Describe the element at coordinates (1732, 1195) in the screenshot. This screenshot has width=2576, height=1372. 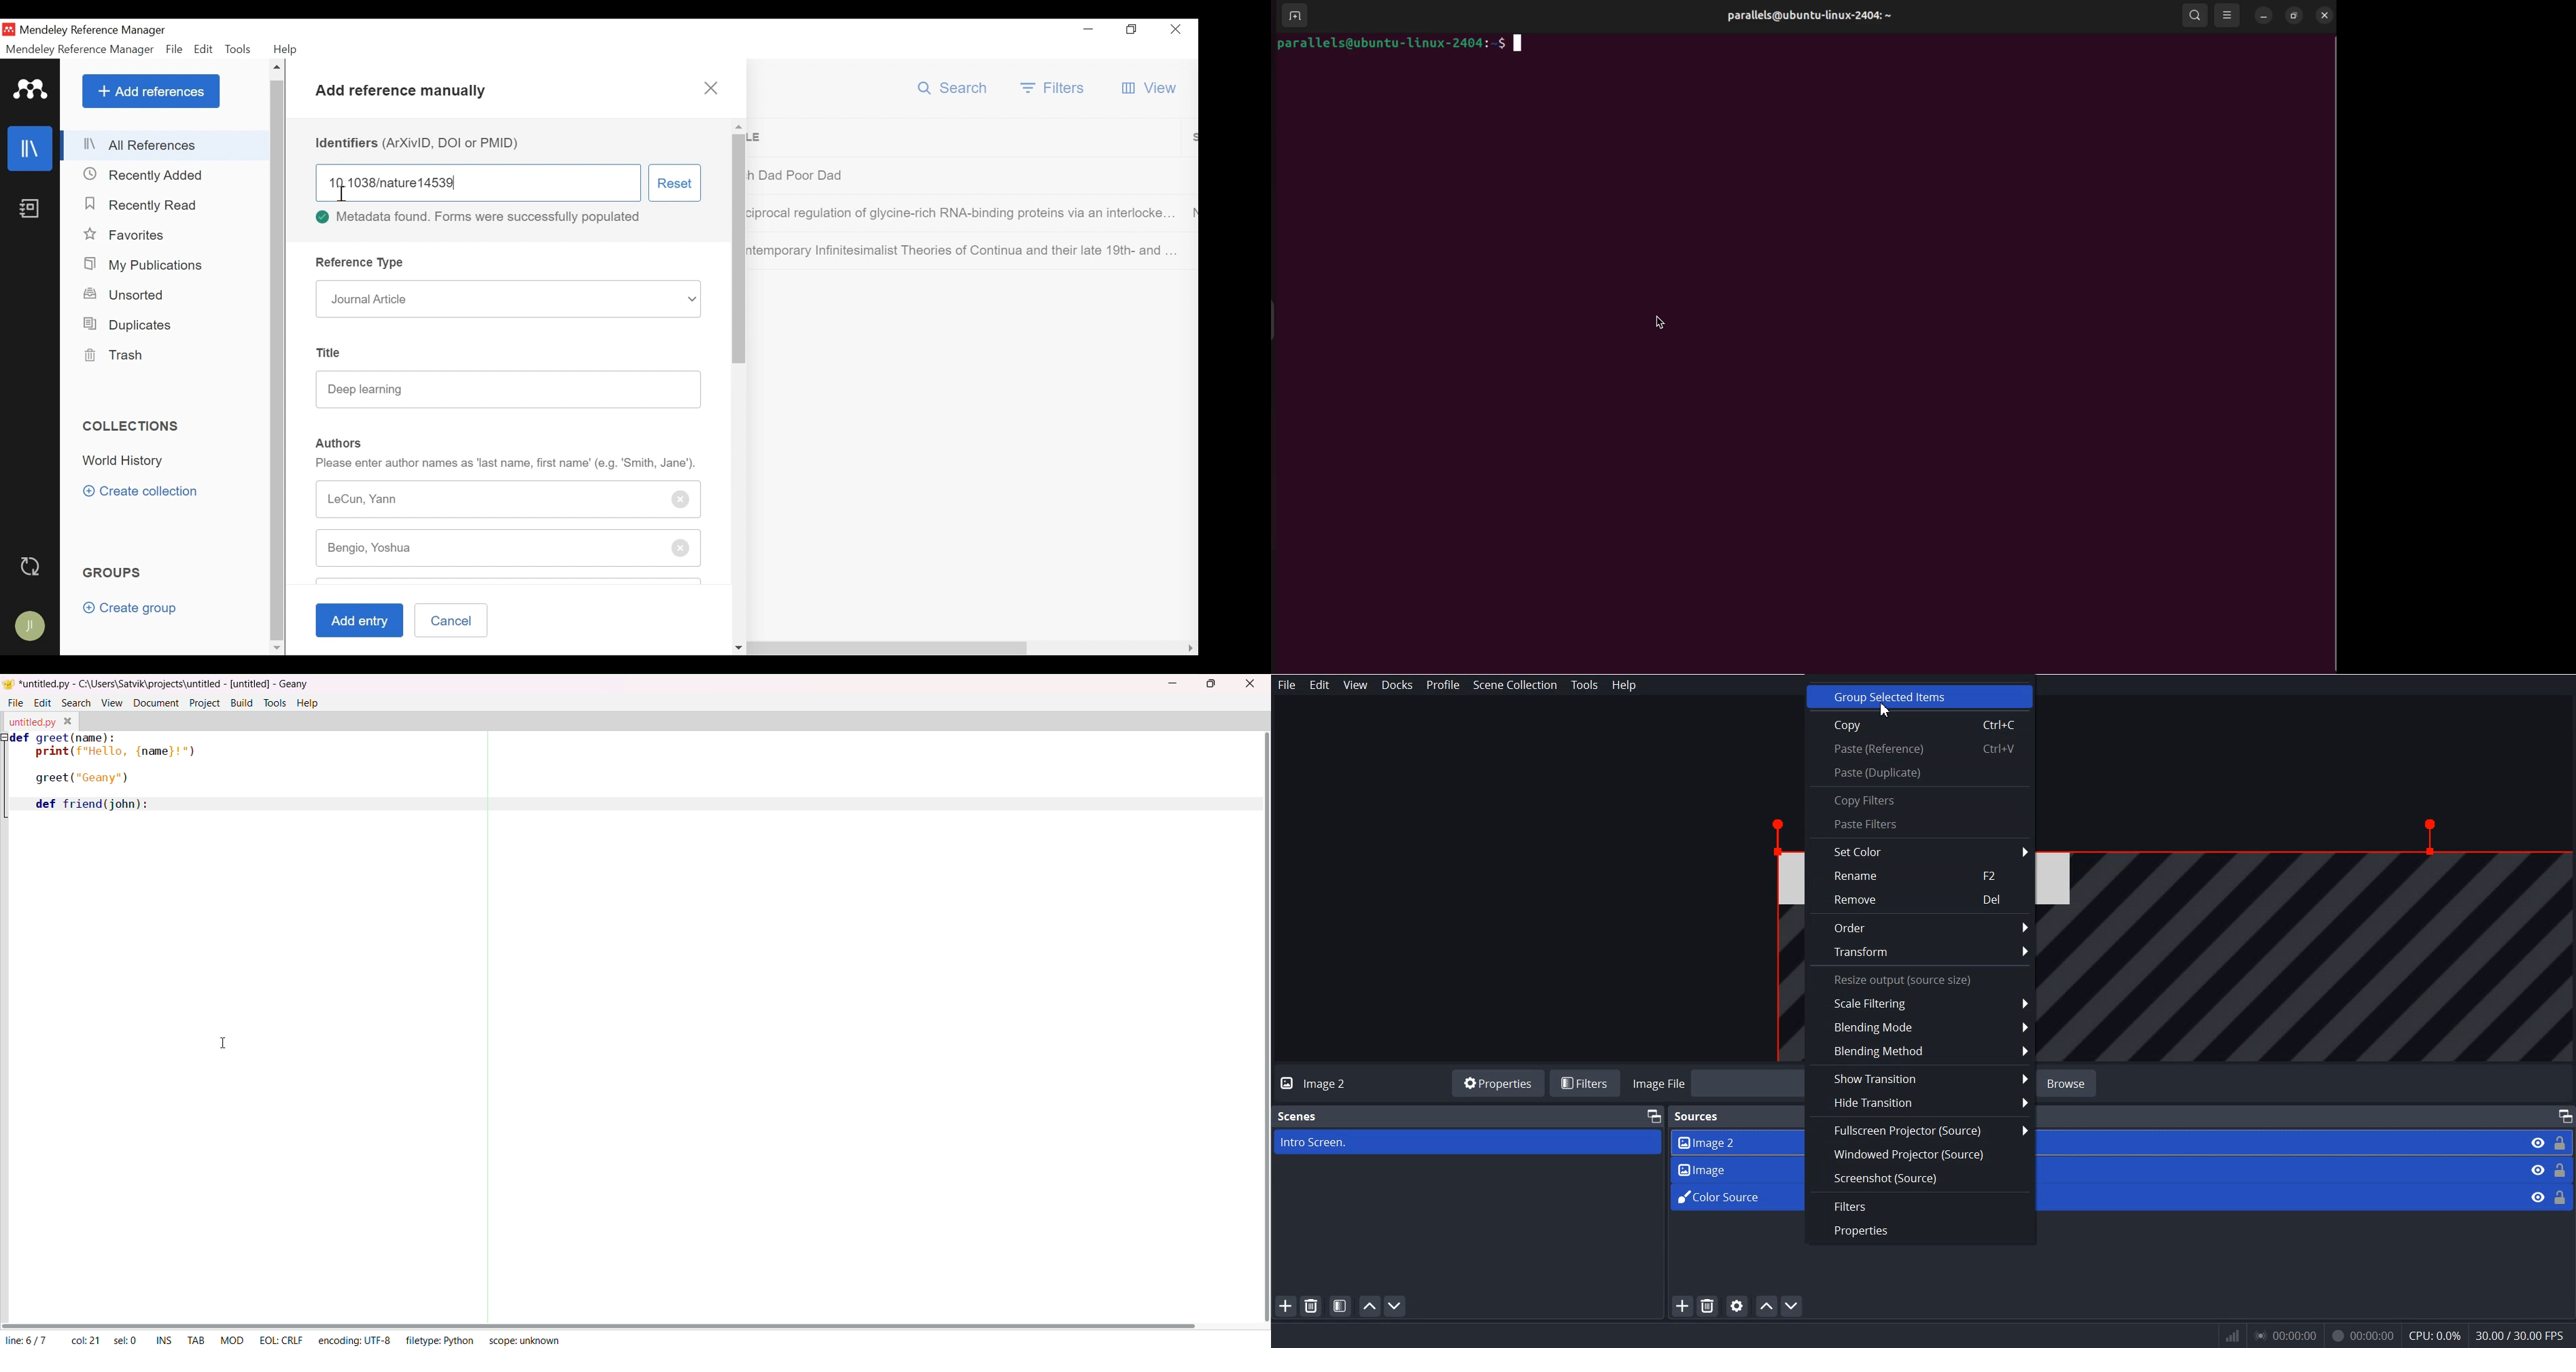
I see `Color Source` at that location.